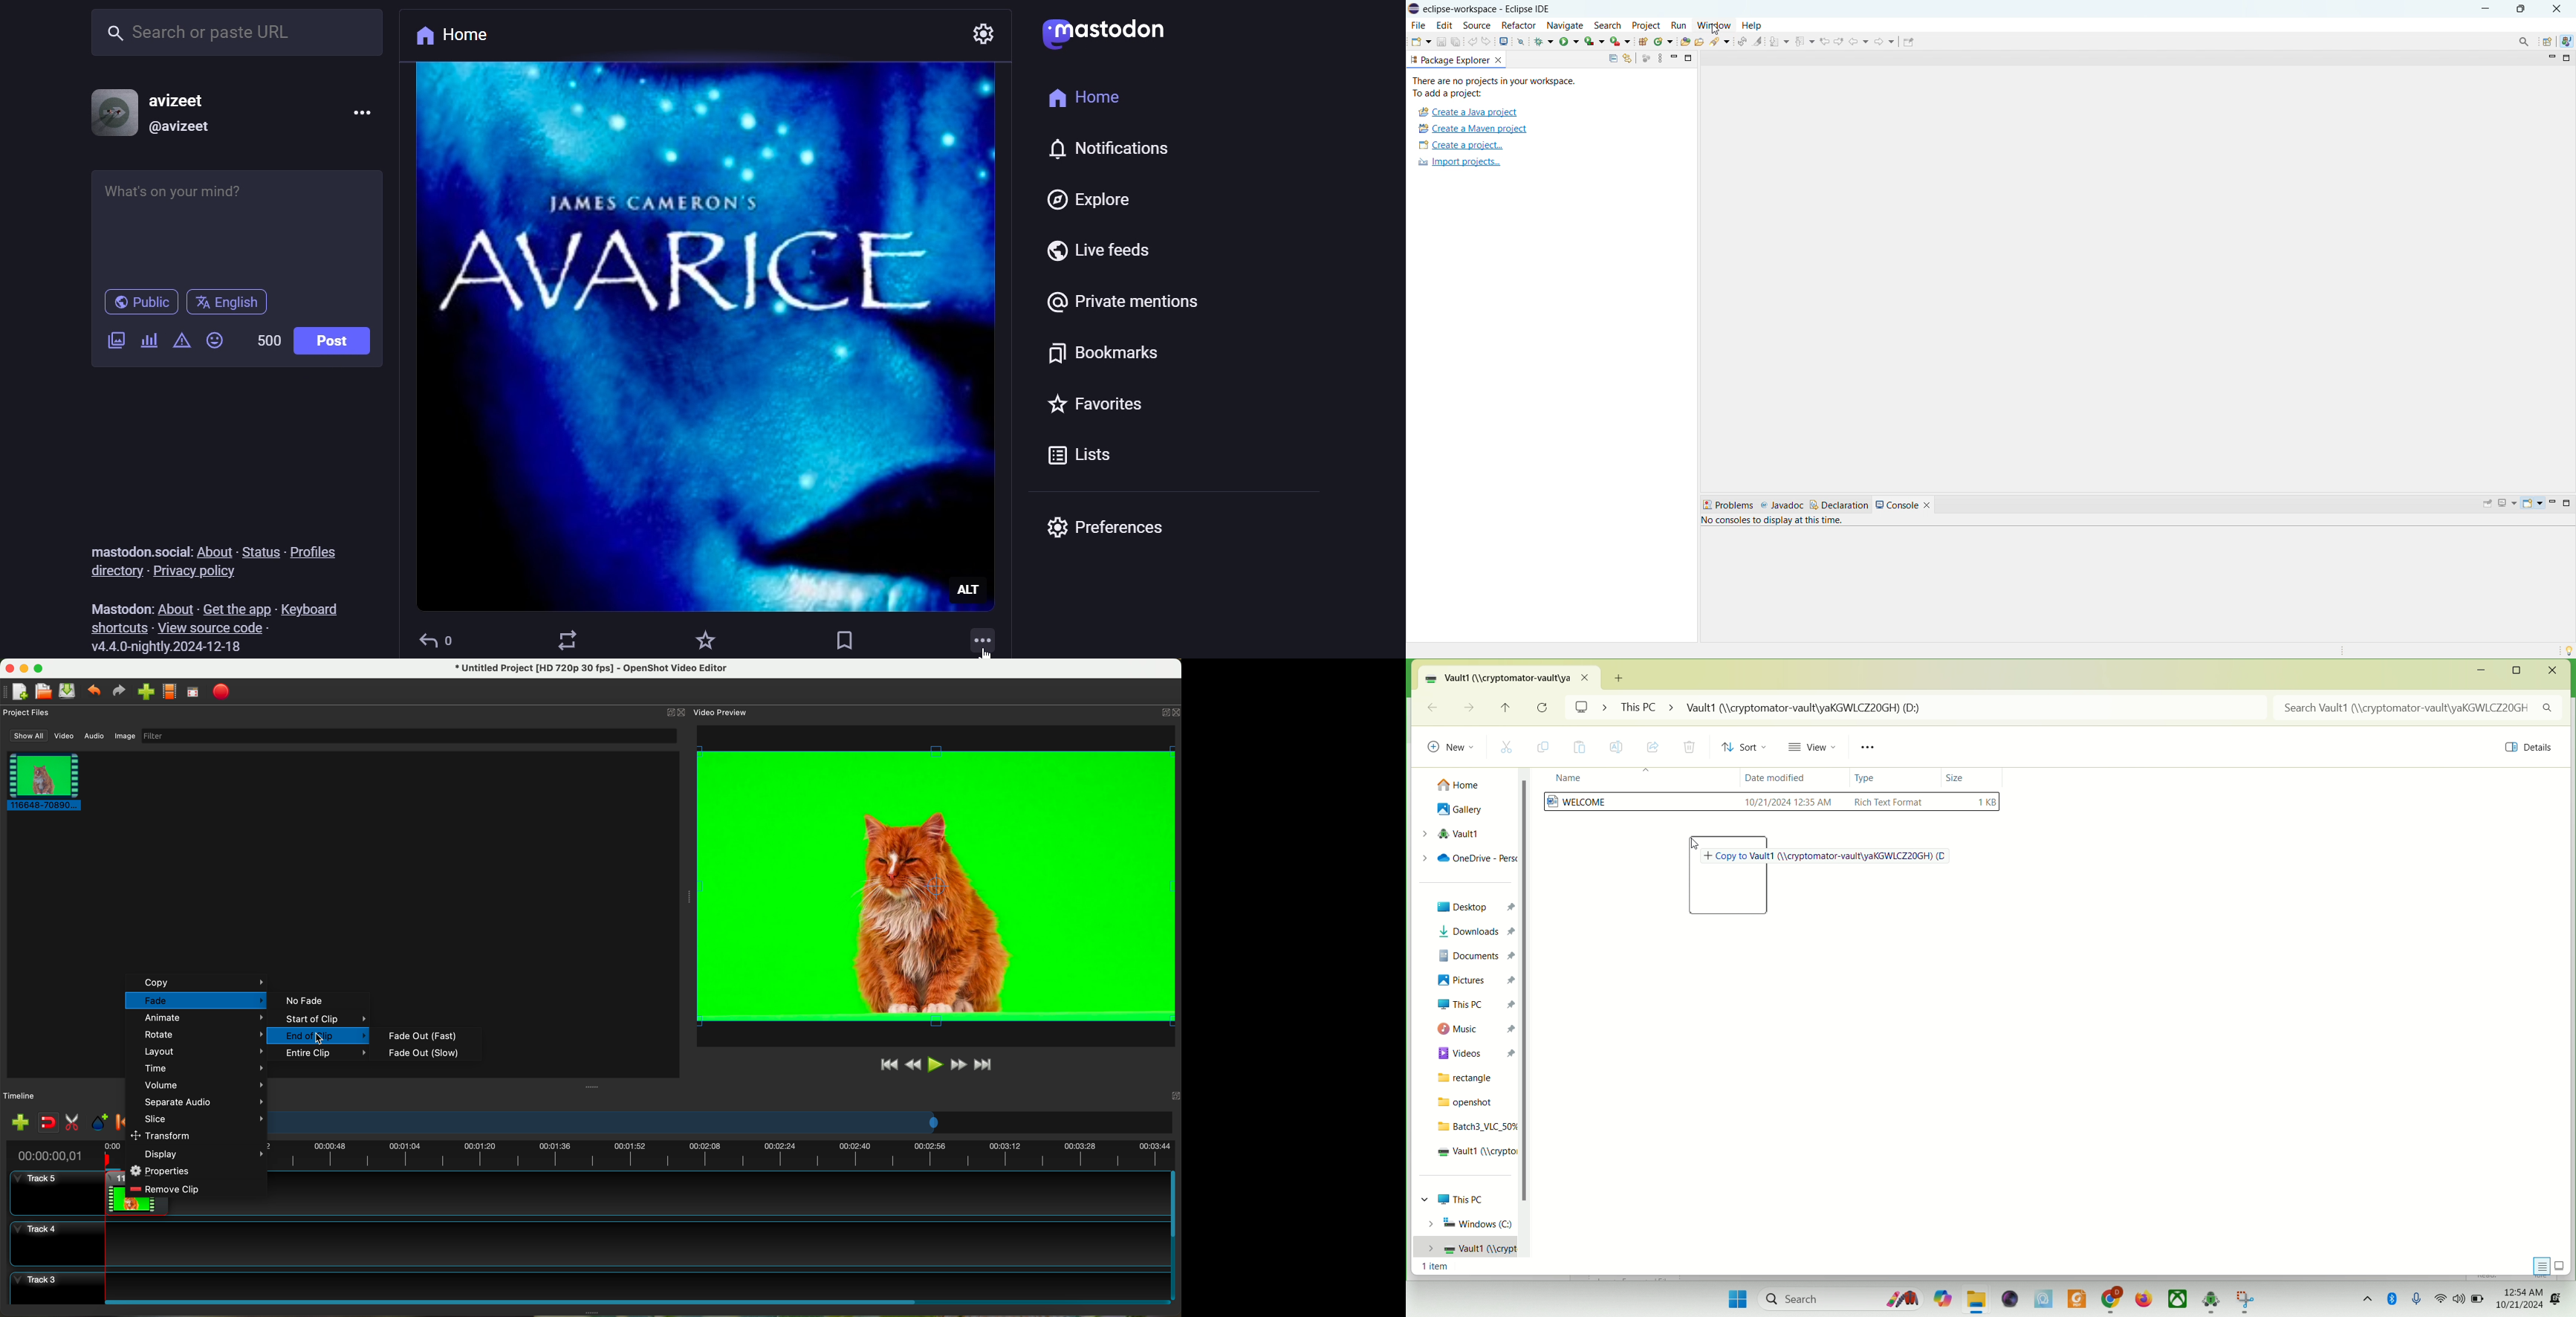 This screenshot has width=2576, height=1344. What do you see at coordinates (888, 1063) in the screenshot?
I see `jump to start` at bounding box center [888, 1063].